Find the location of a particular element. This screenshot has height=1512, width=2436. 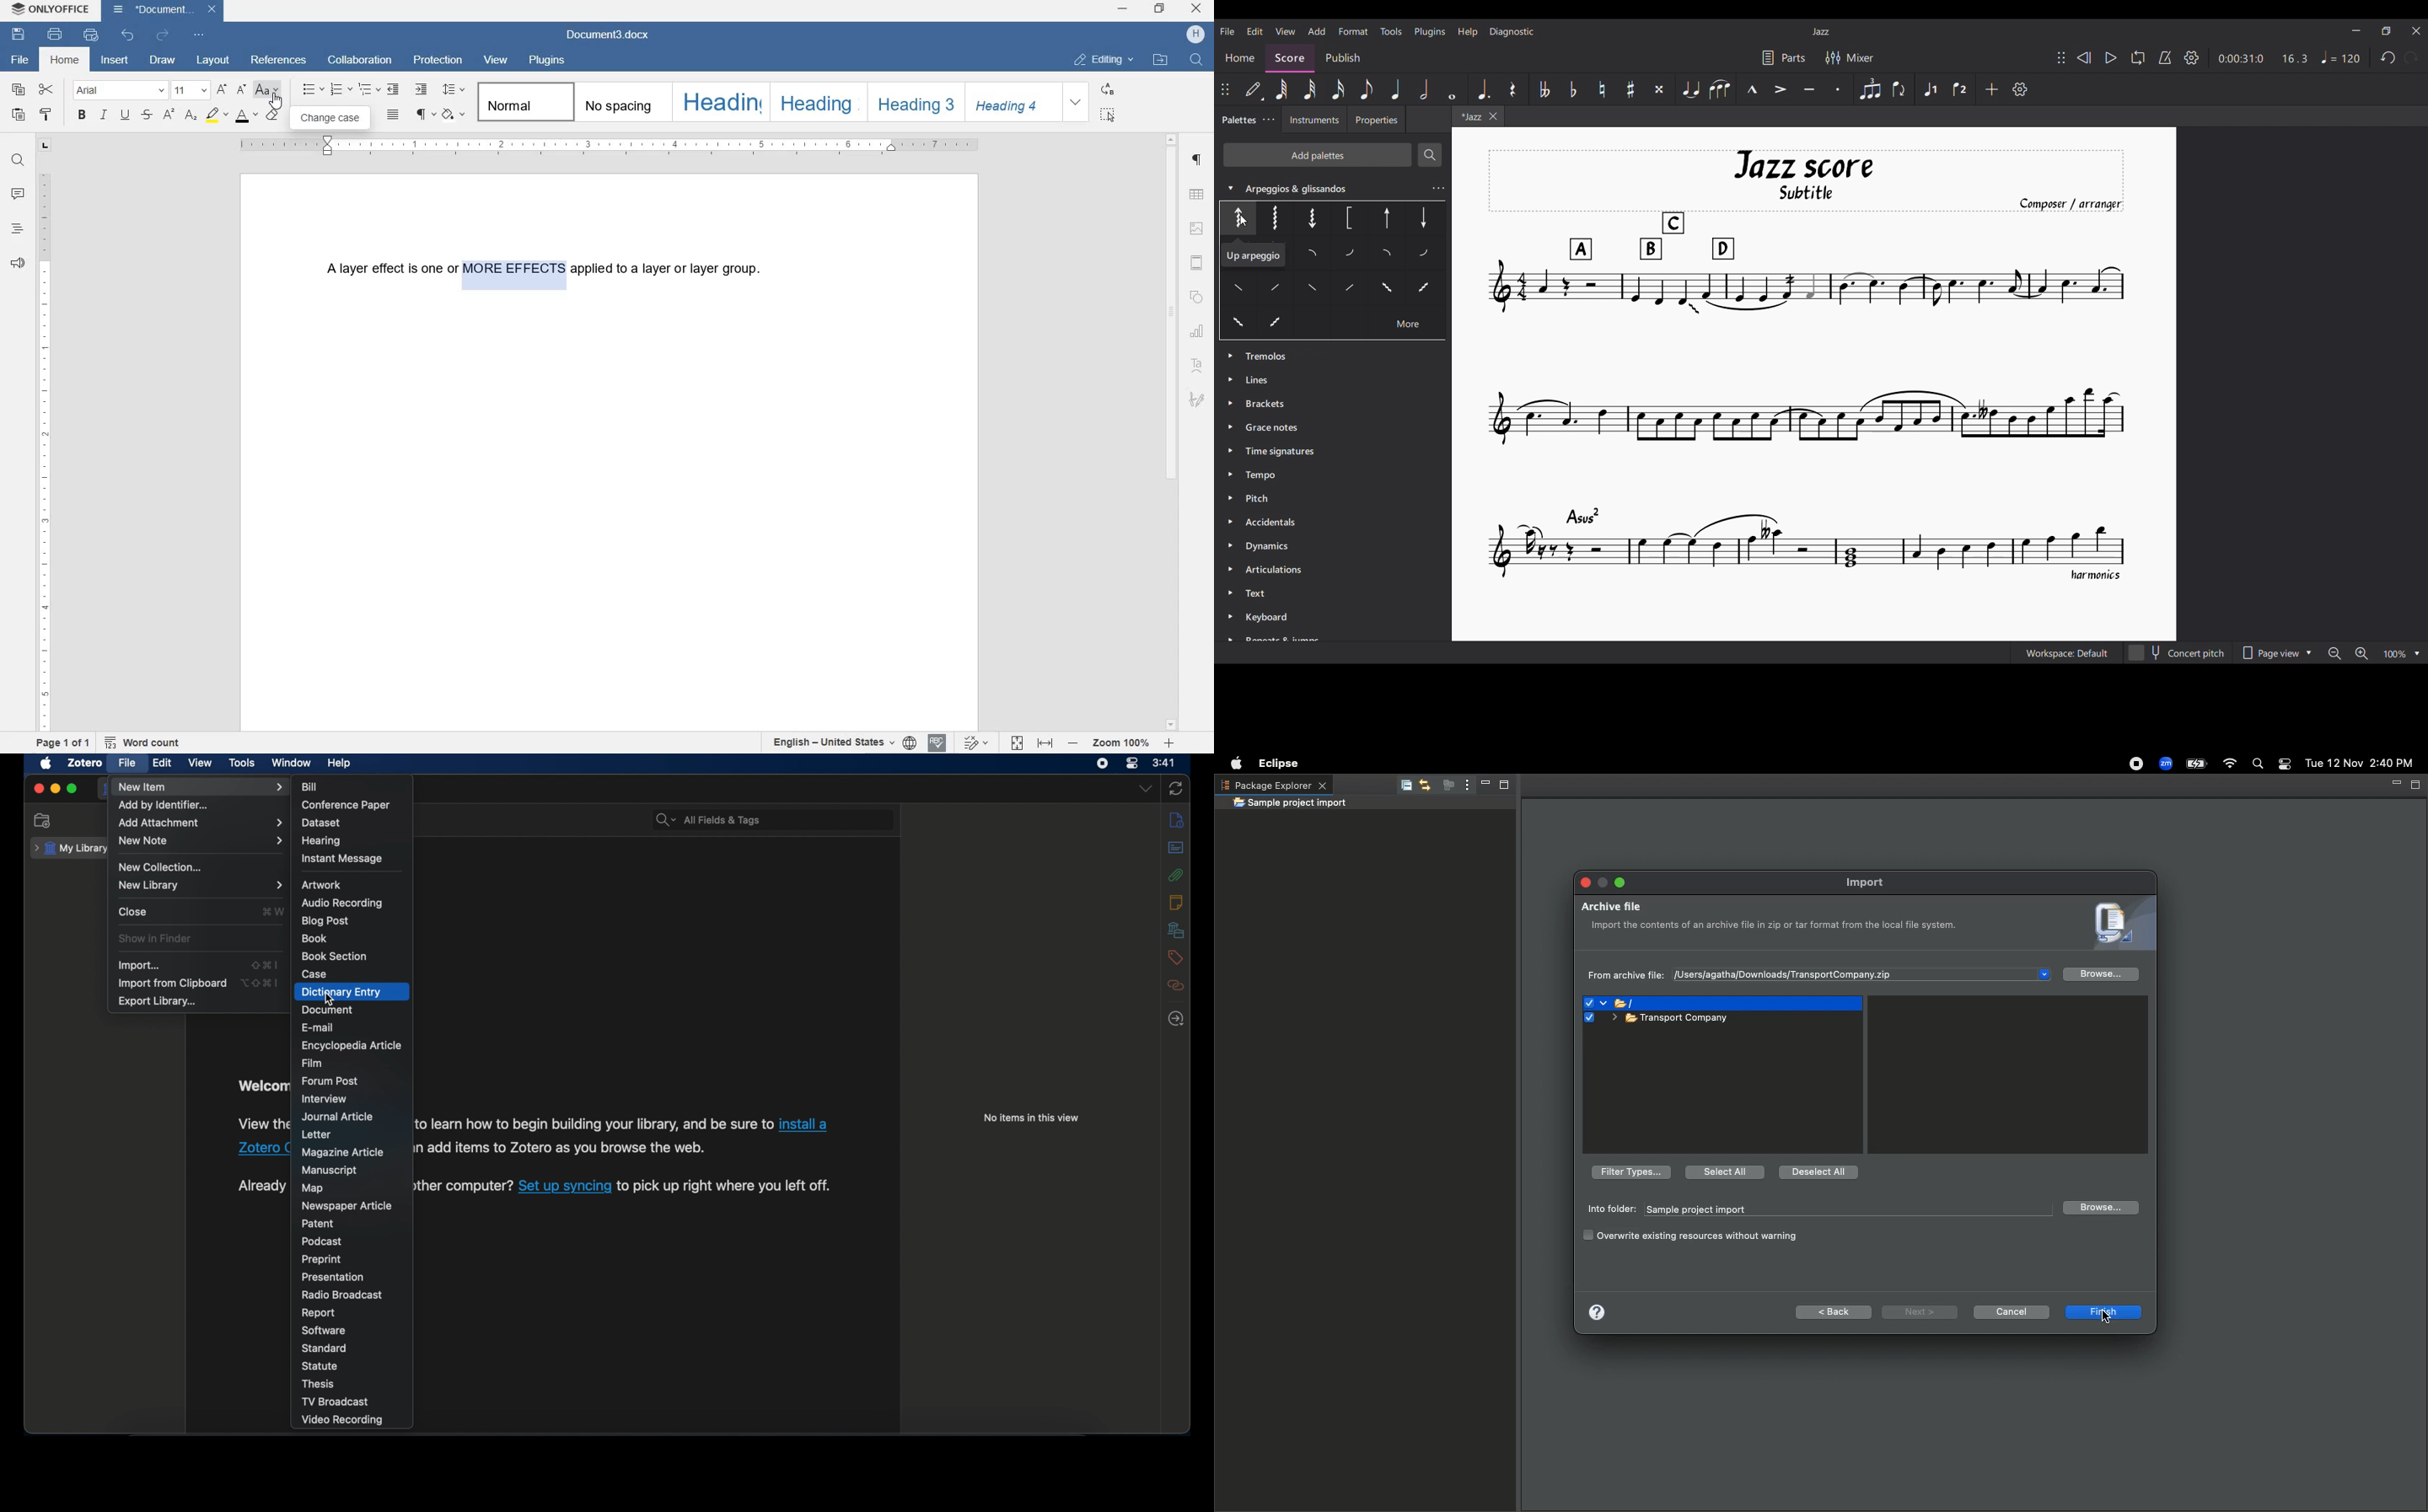

SUPERSCRIPT is located at coordinates (168, 115).